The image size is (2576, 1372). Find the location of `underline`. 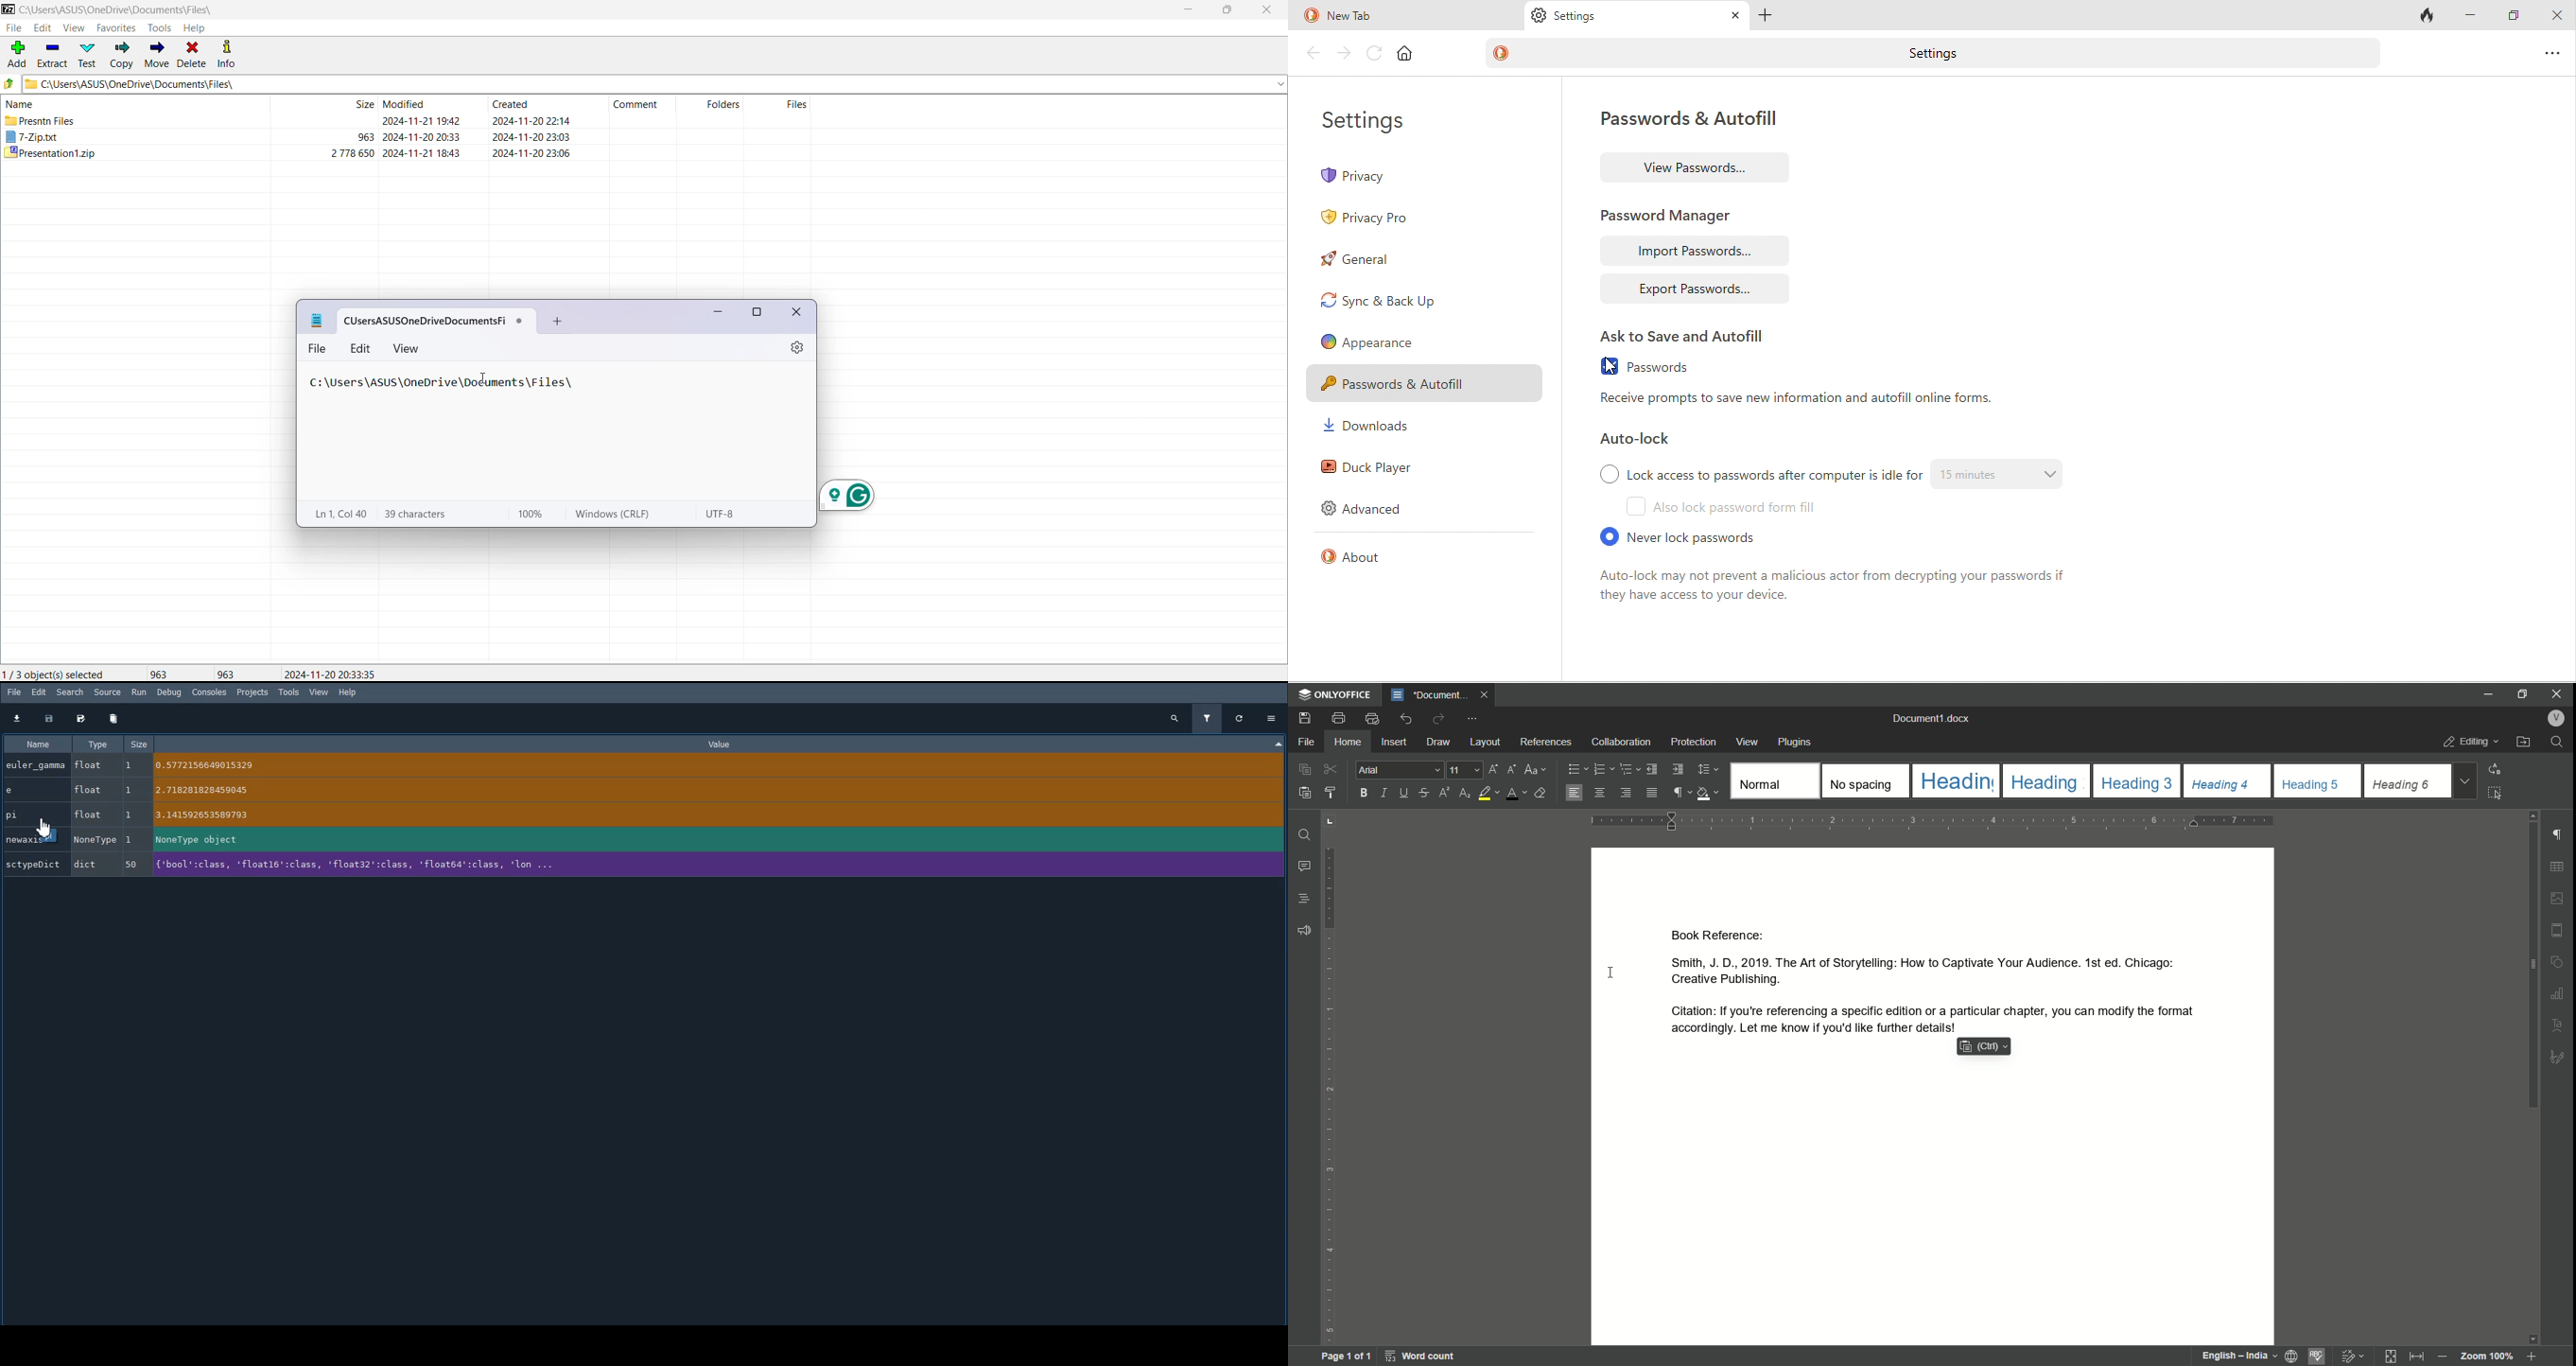

underline is located at coordinates (1405, 793).